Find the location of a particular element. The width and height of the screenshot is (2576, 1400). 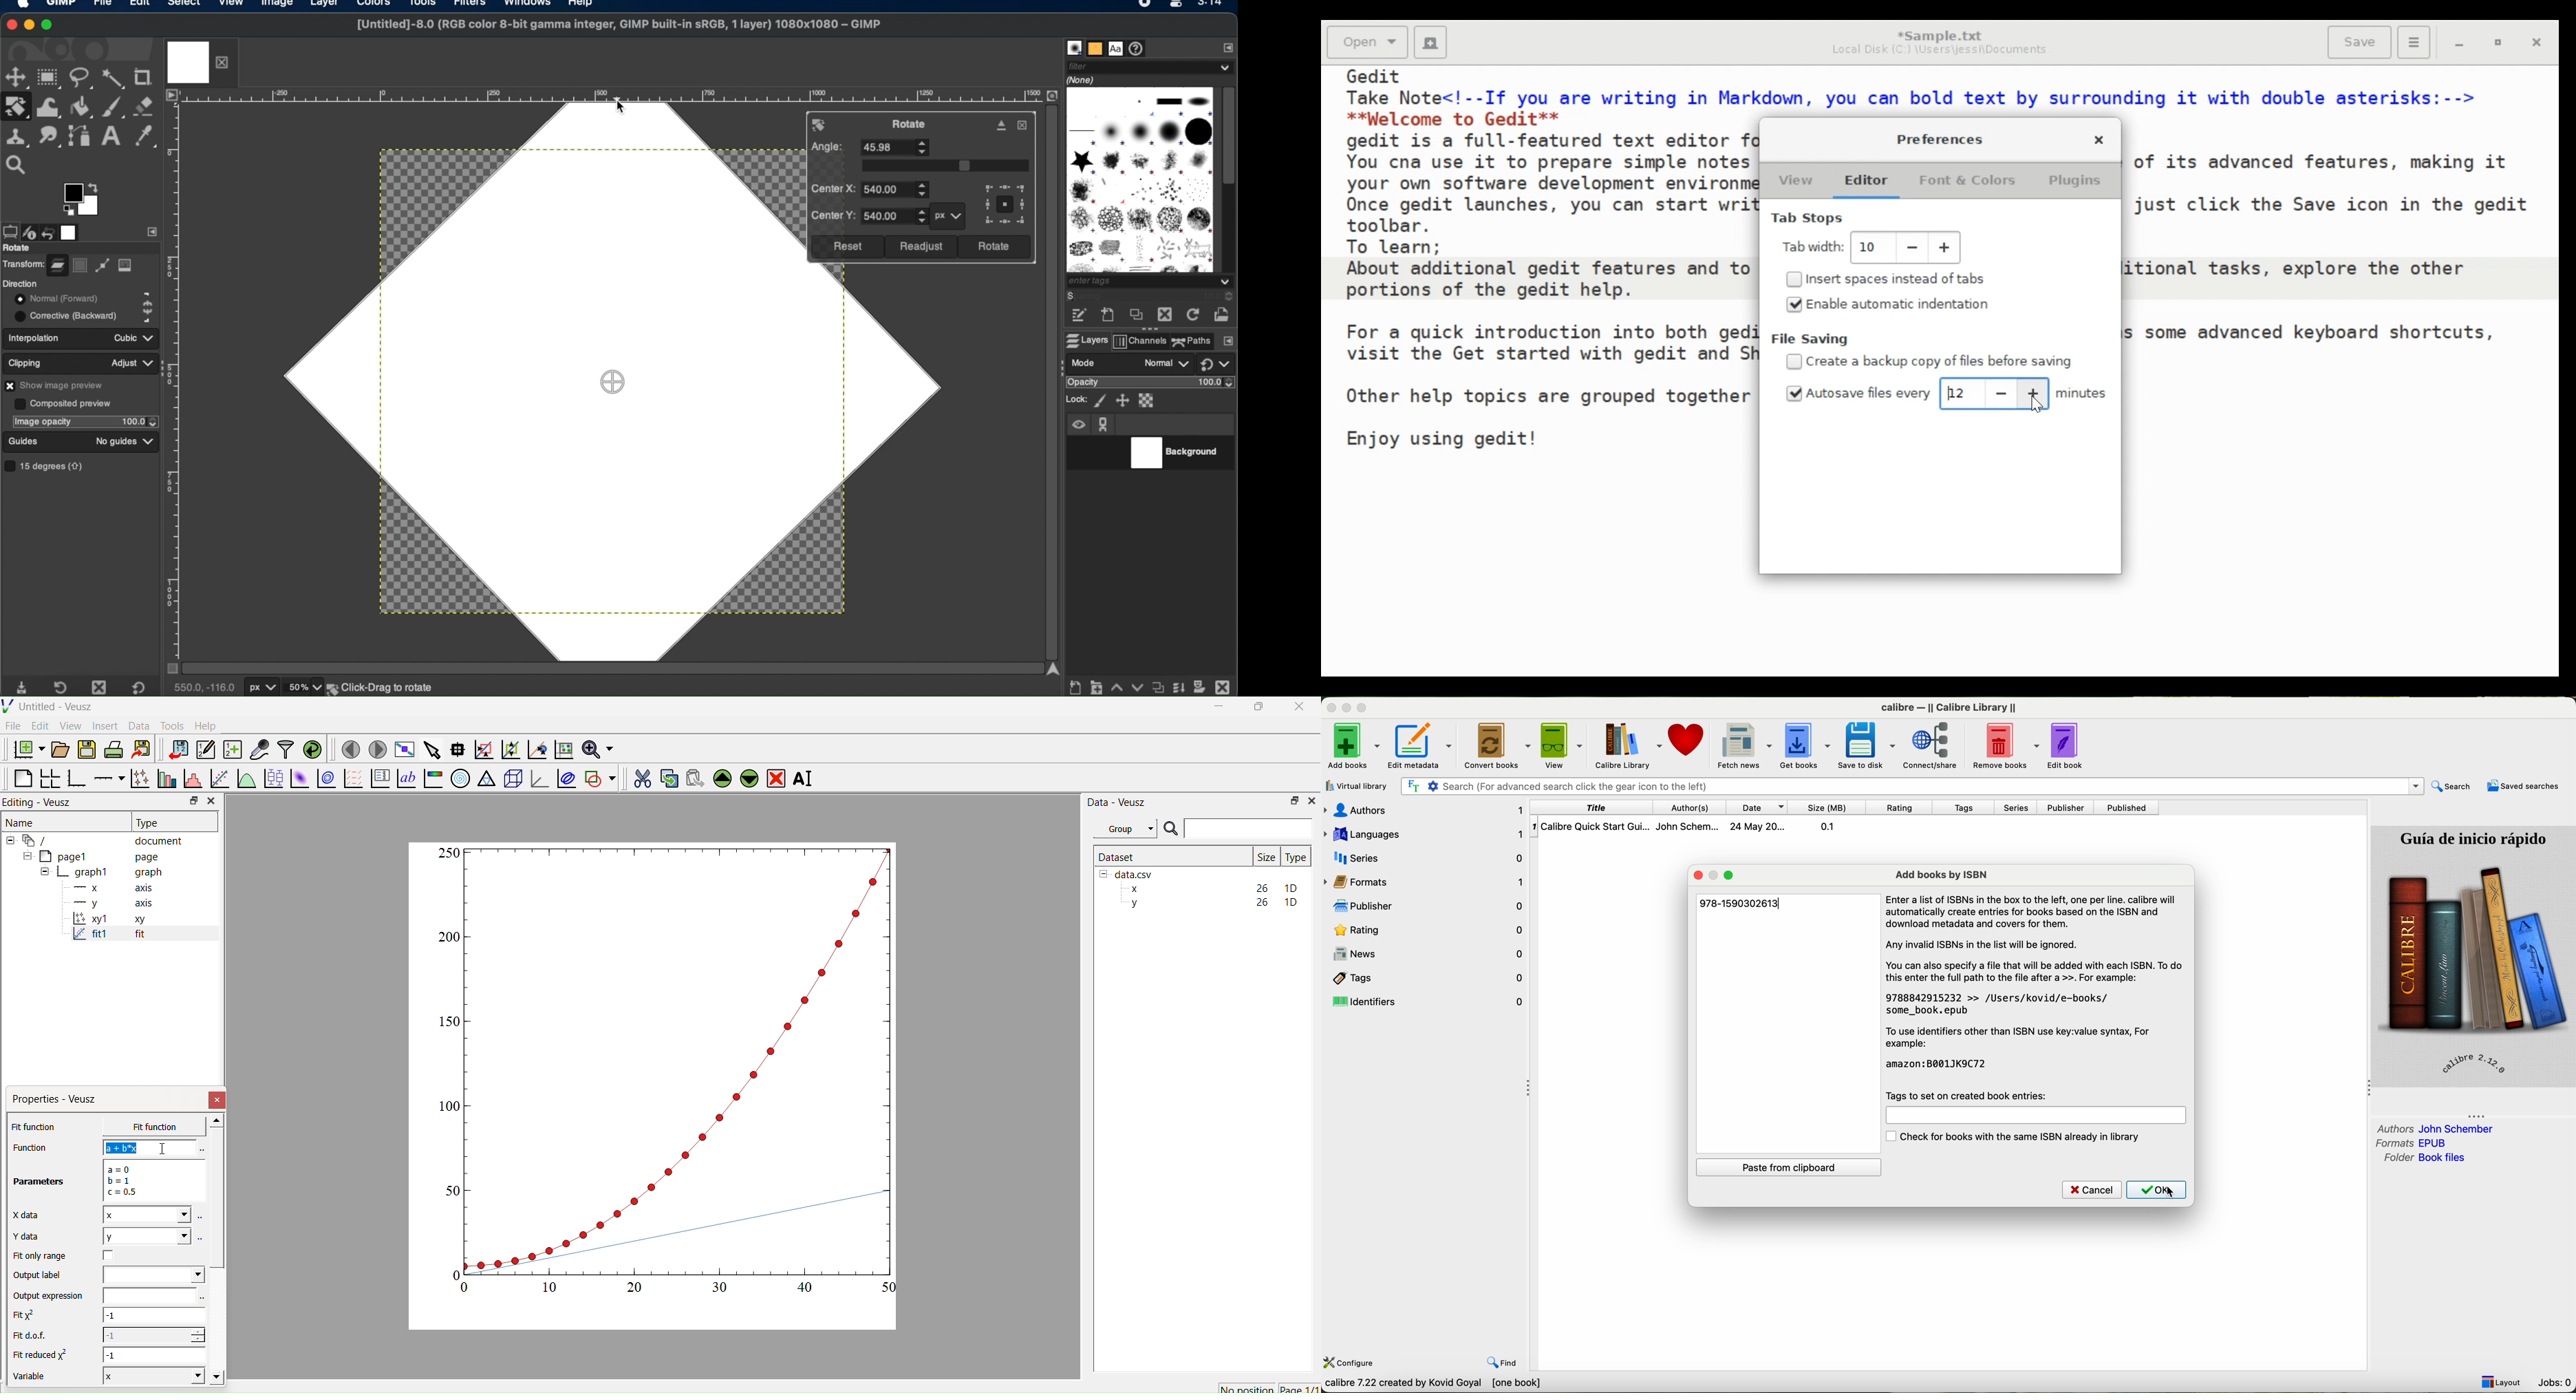

add books from a single folder is located at coordinates (1360, 783).